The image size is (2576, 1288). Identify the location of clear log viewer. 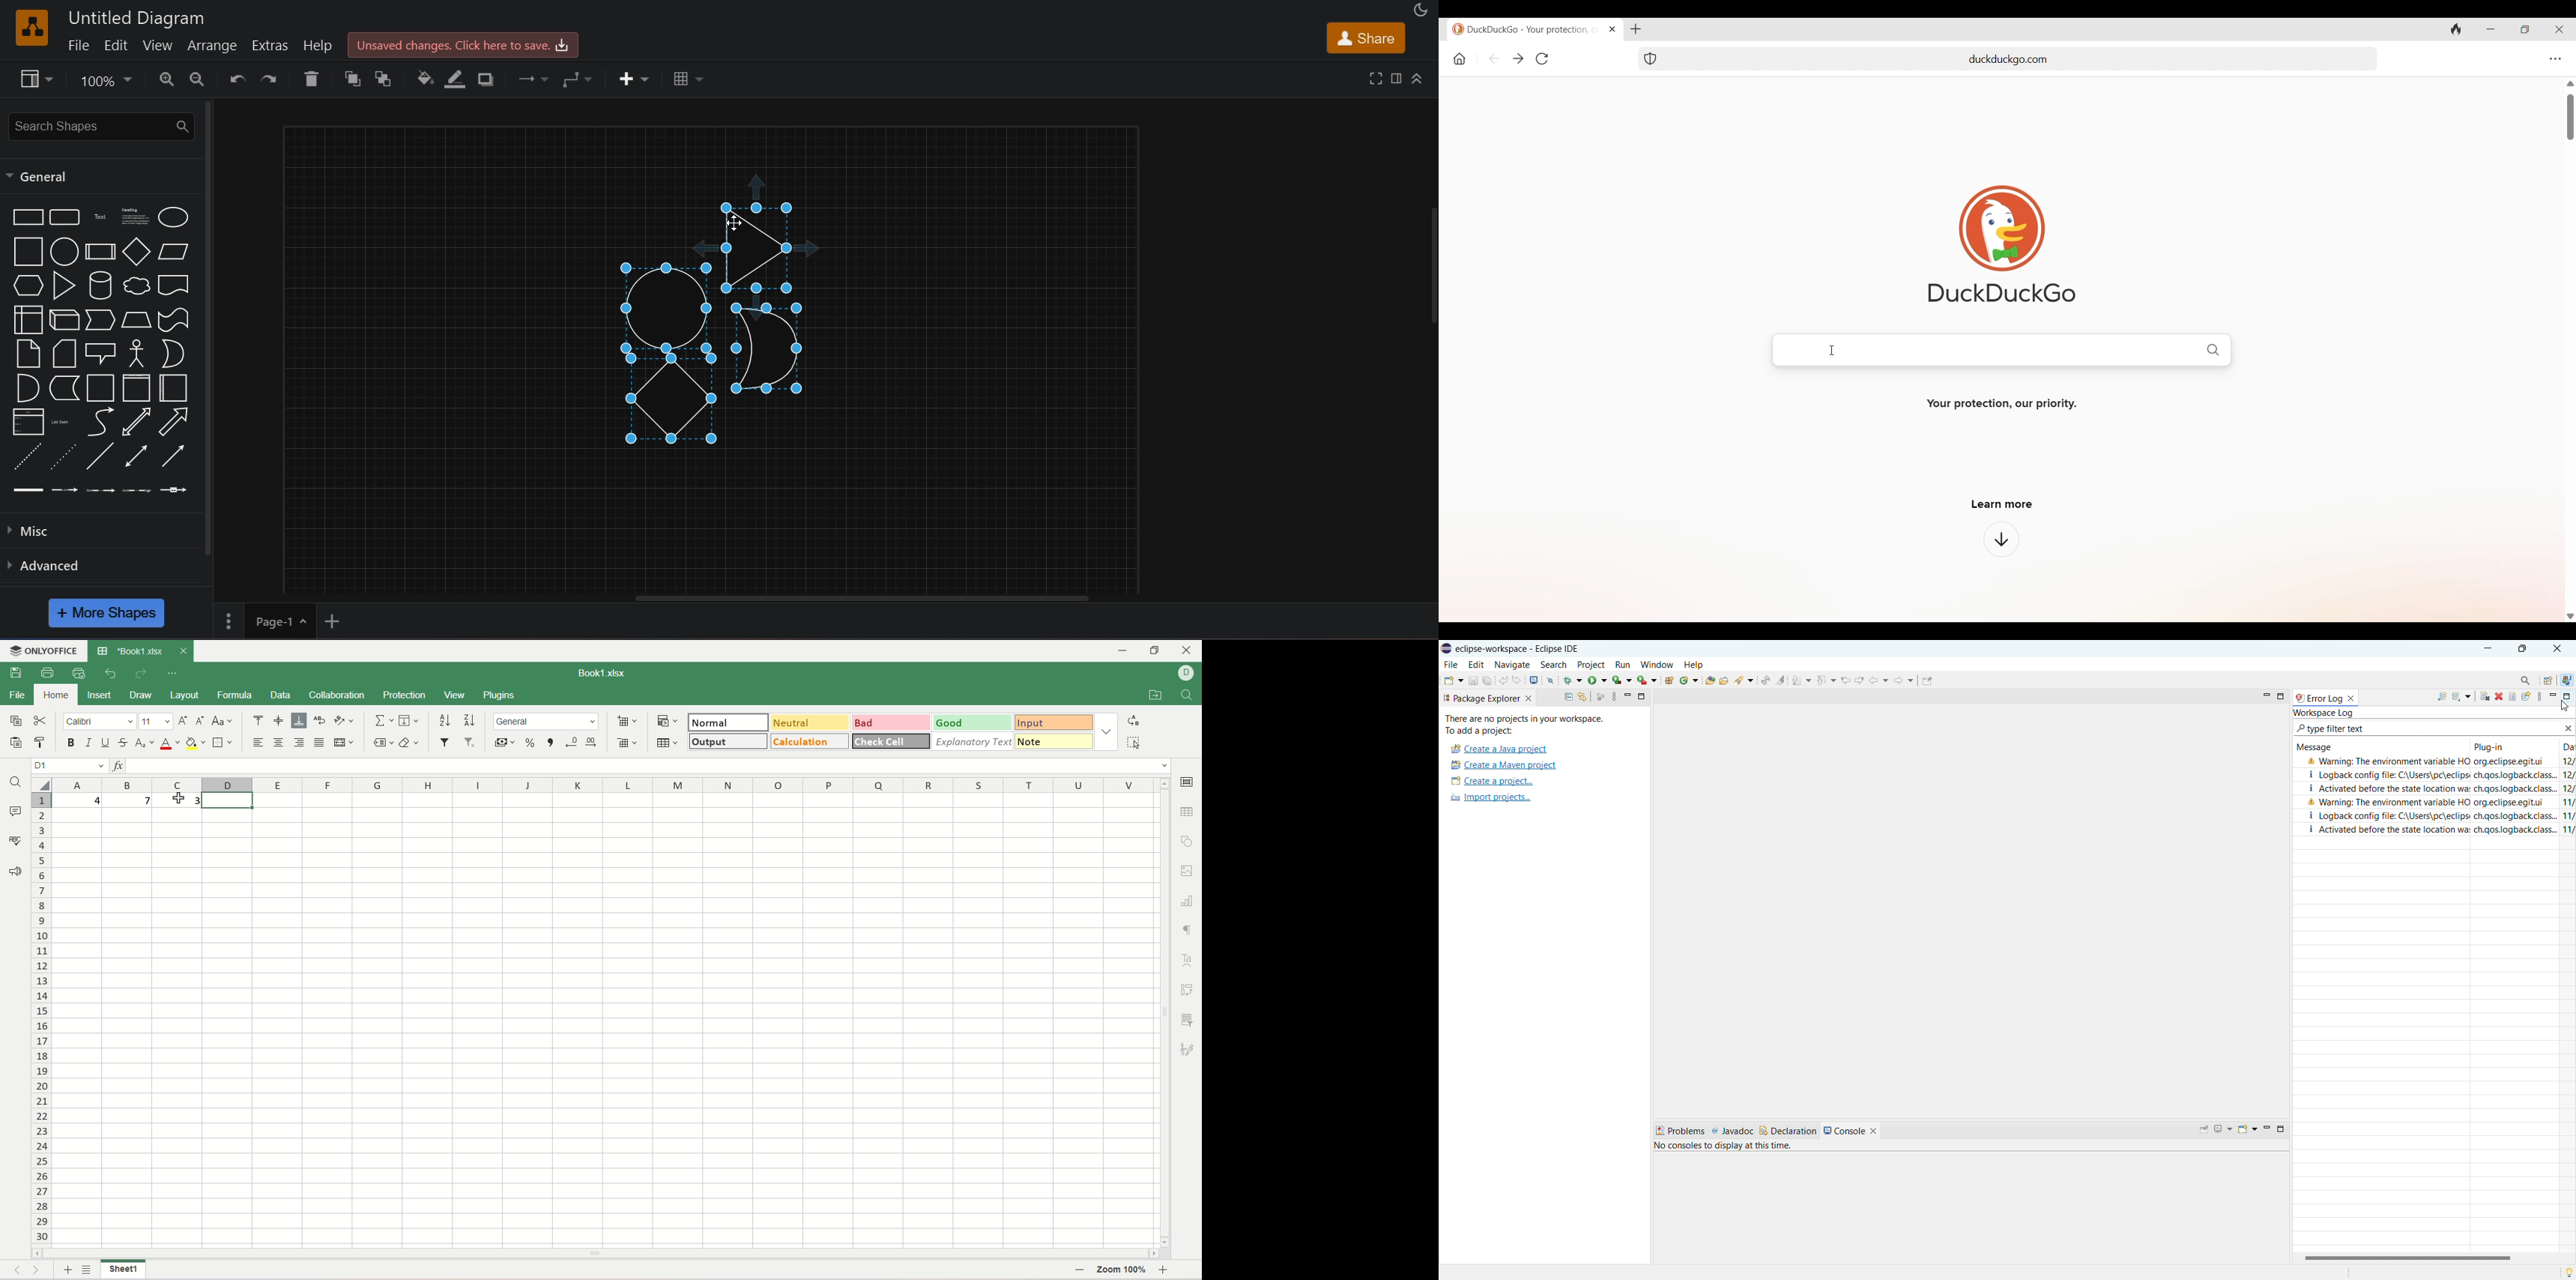
(2485, 696).